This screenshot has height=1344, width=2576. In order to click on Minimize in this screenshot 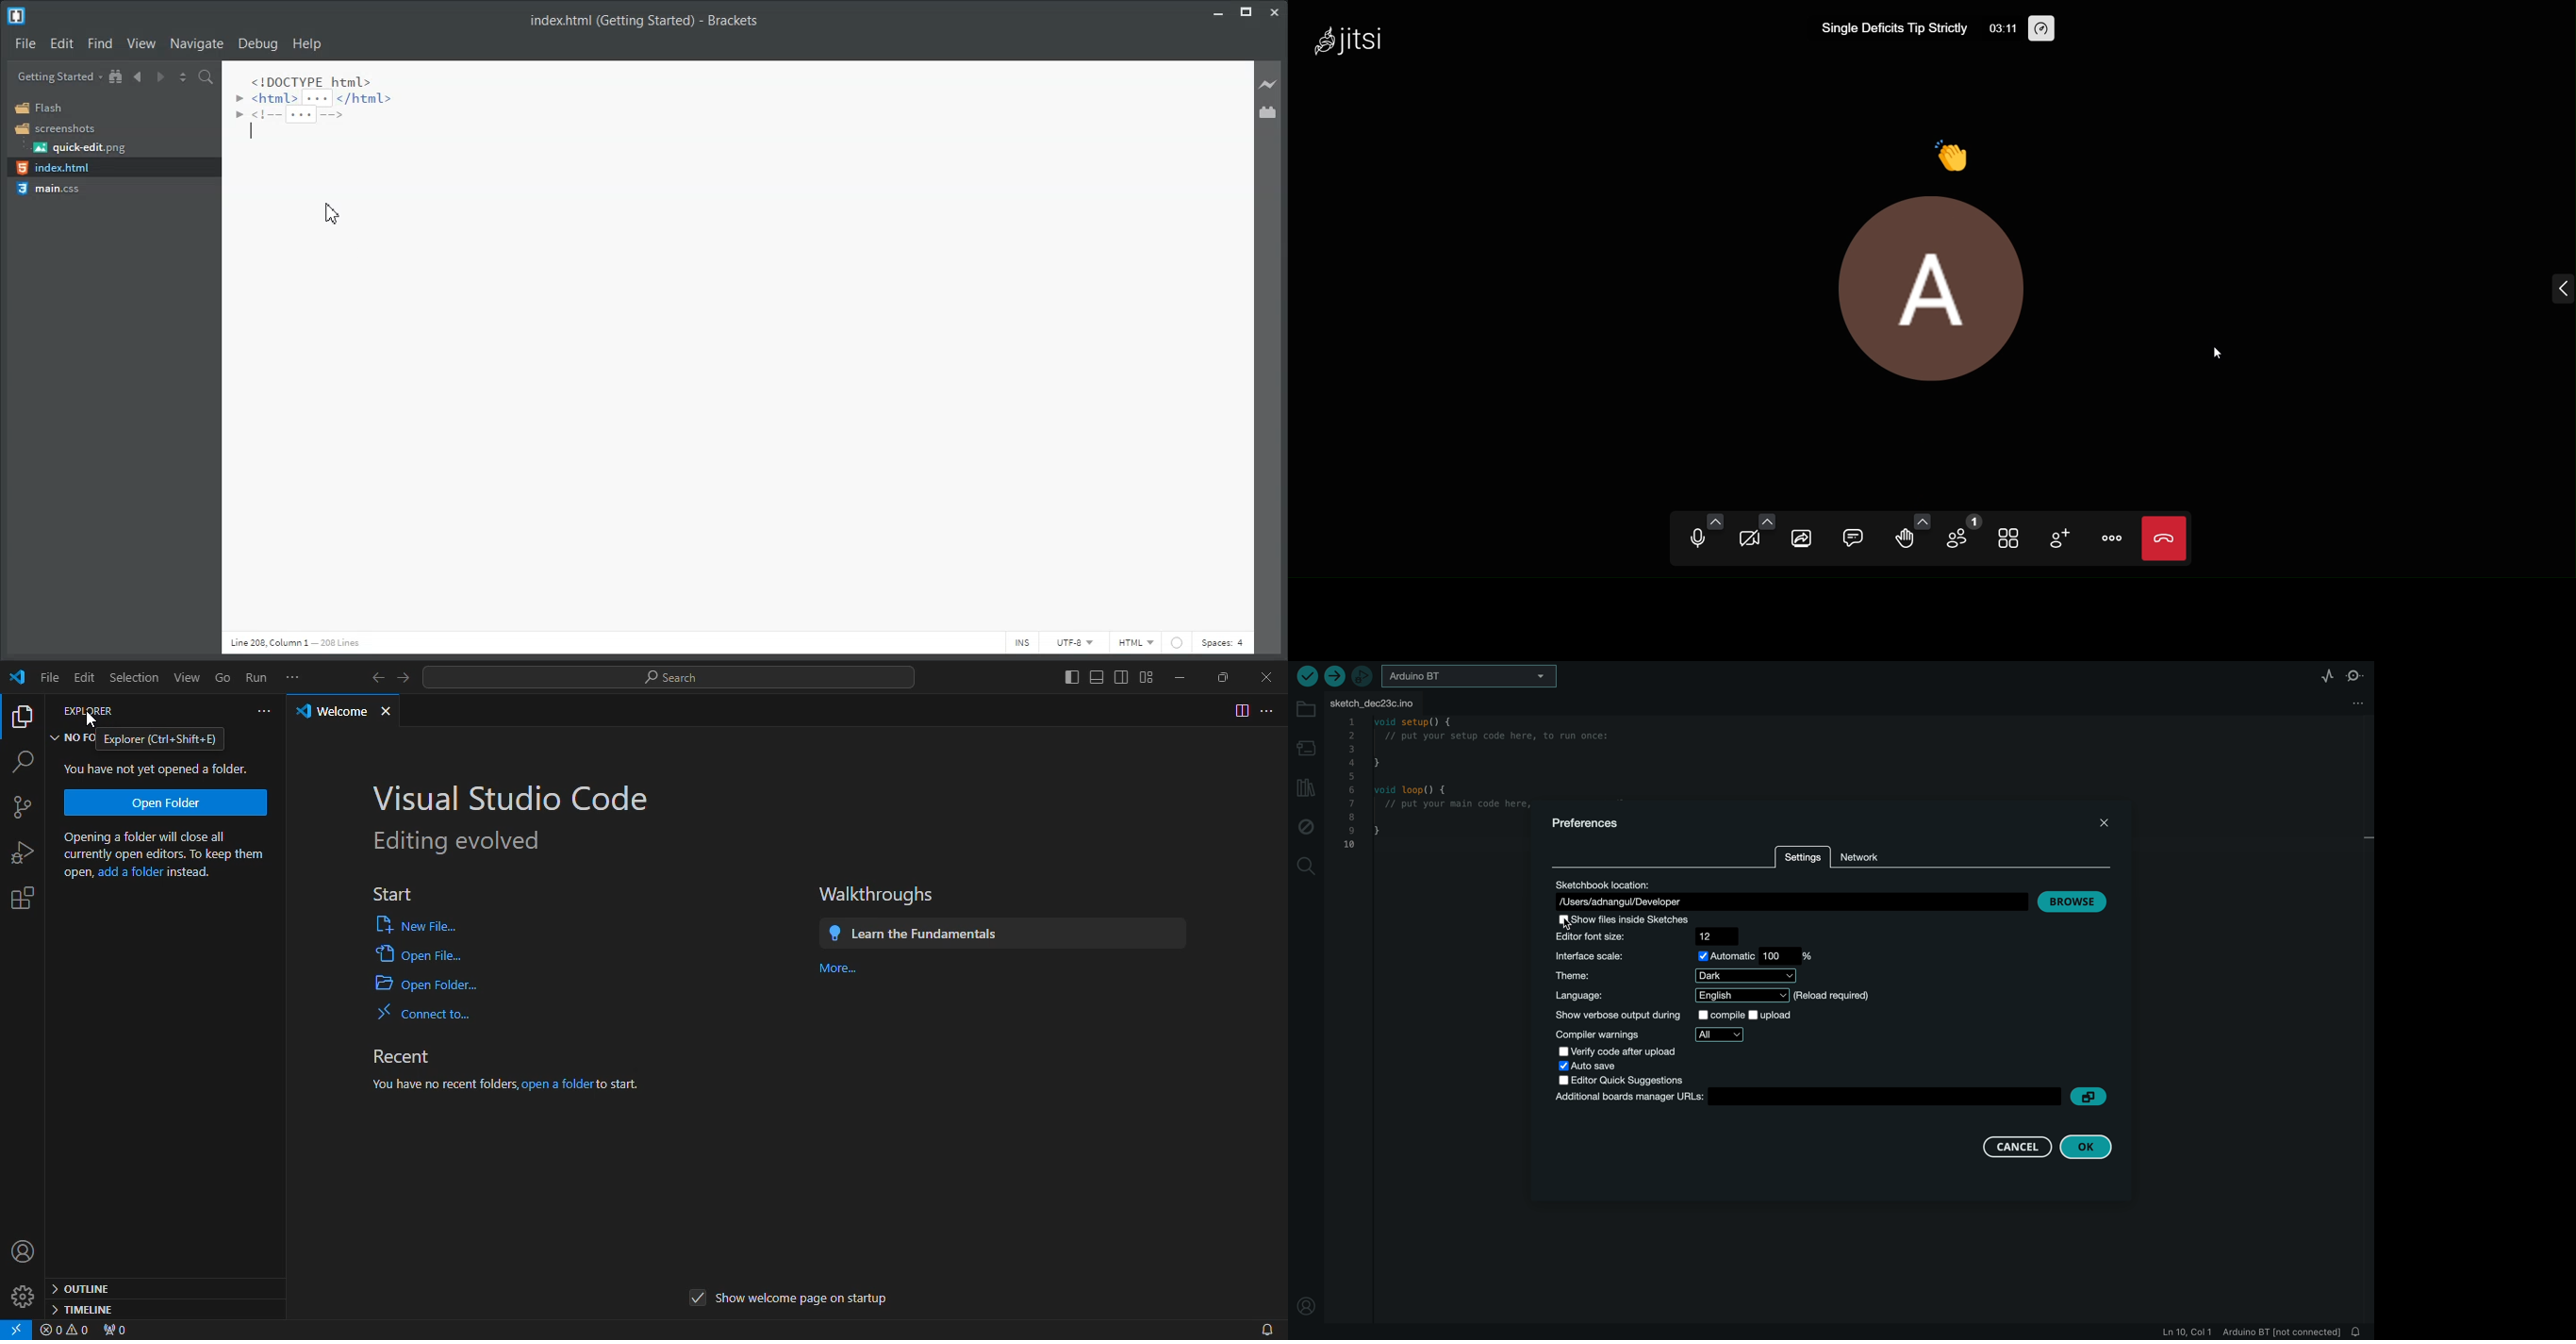, I will do `click(1217, 11)`.